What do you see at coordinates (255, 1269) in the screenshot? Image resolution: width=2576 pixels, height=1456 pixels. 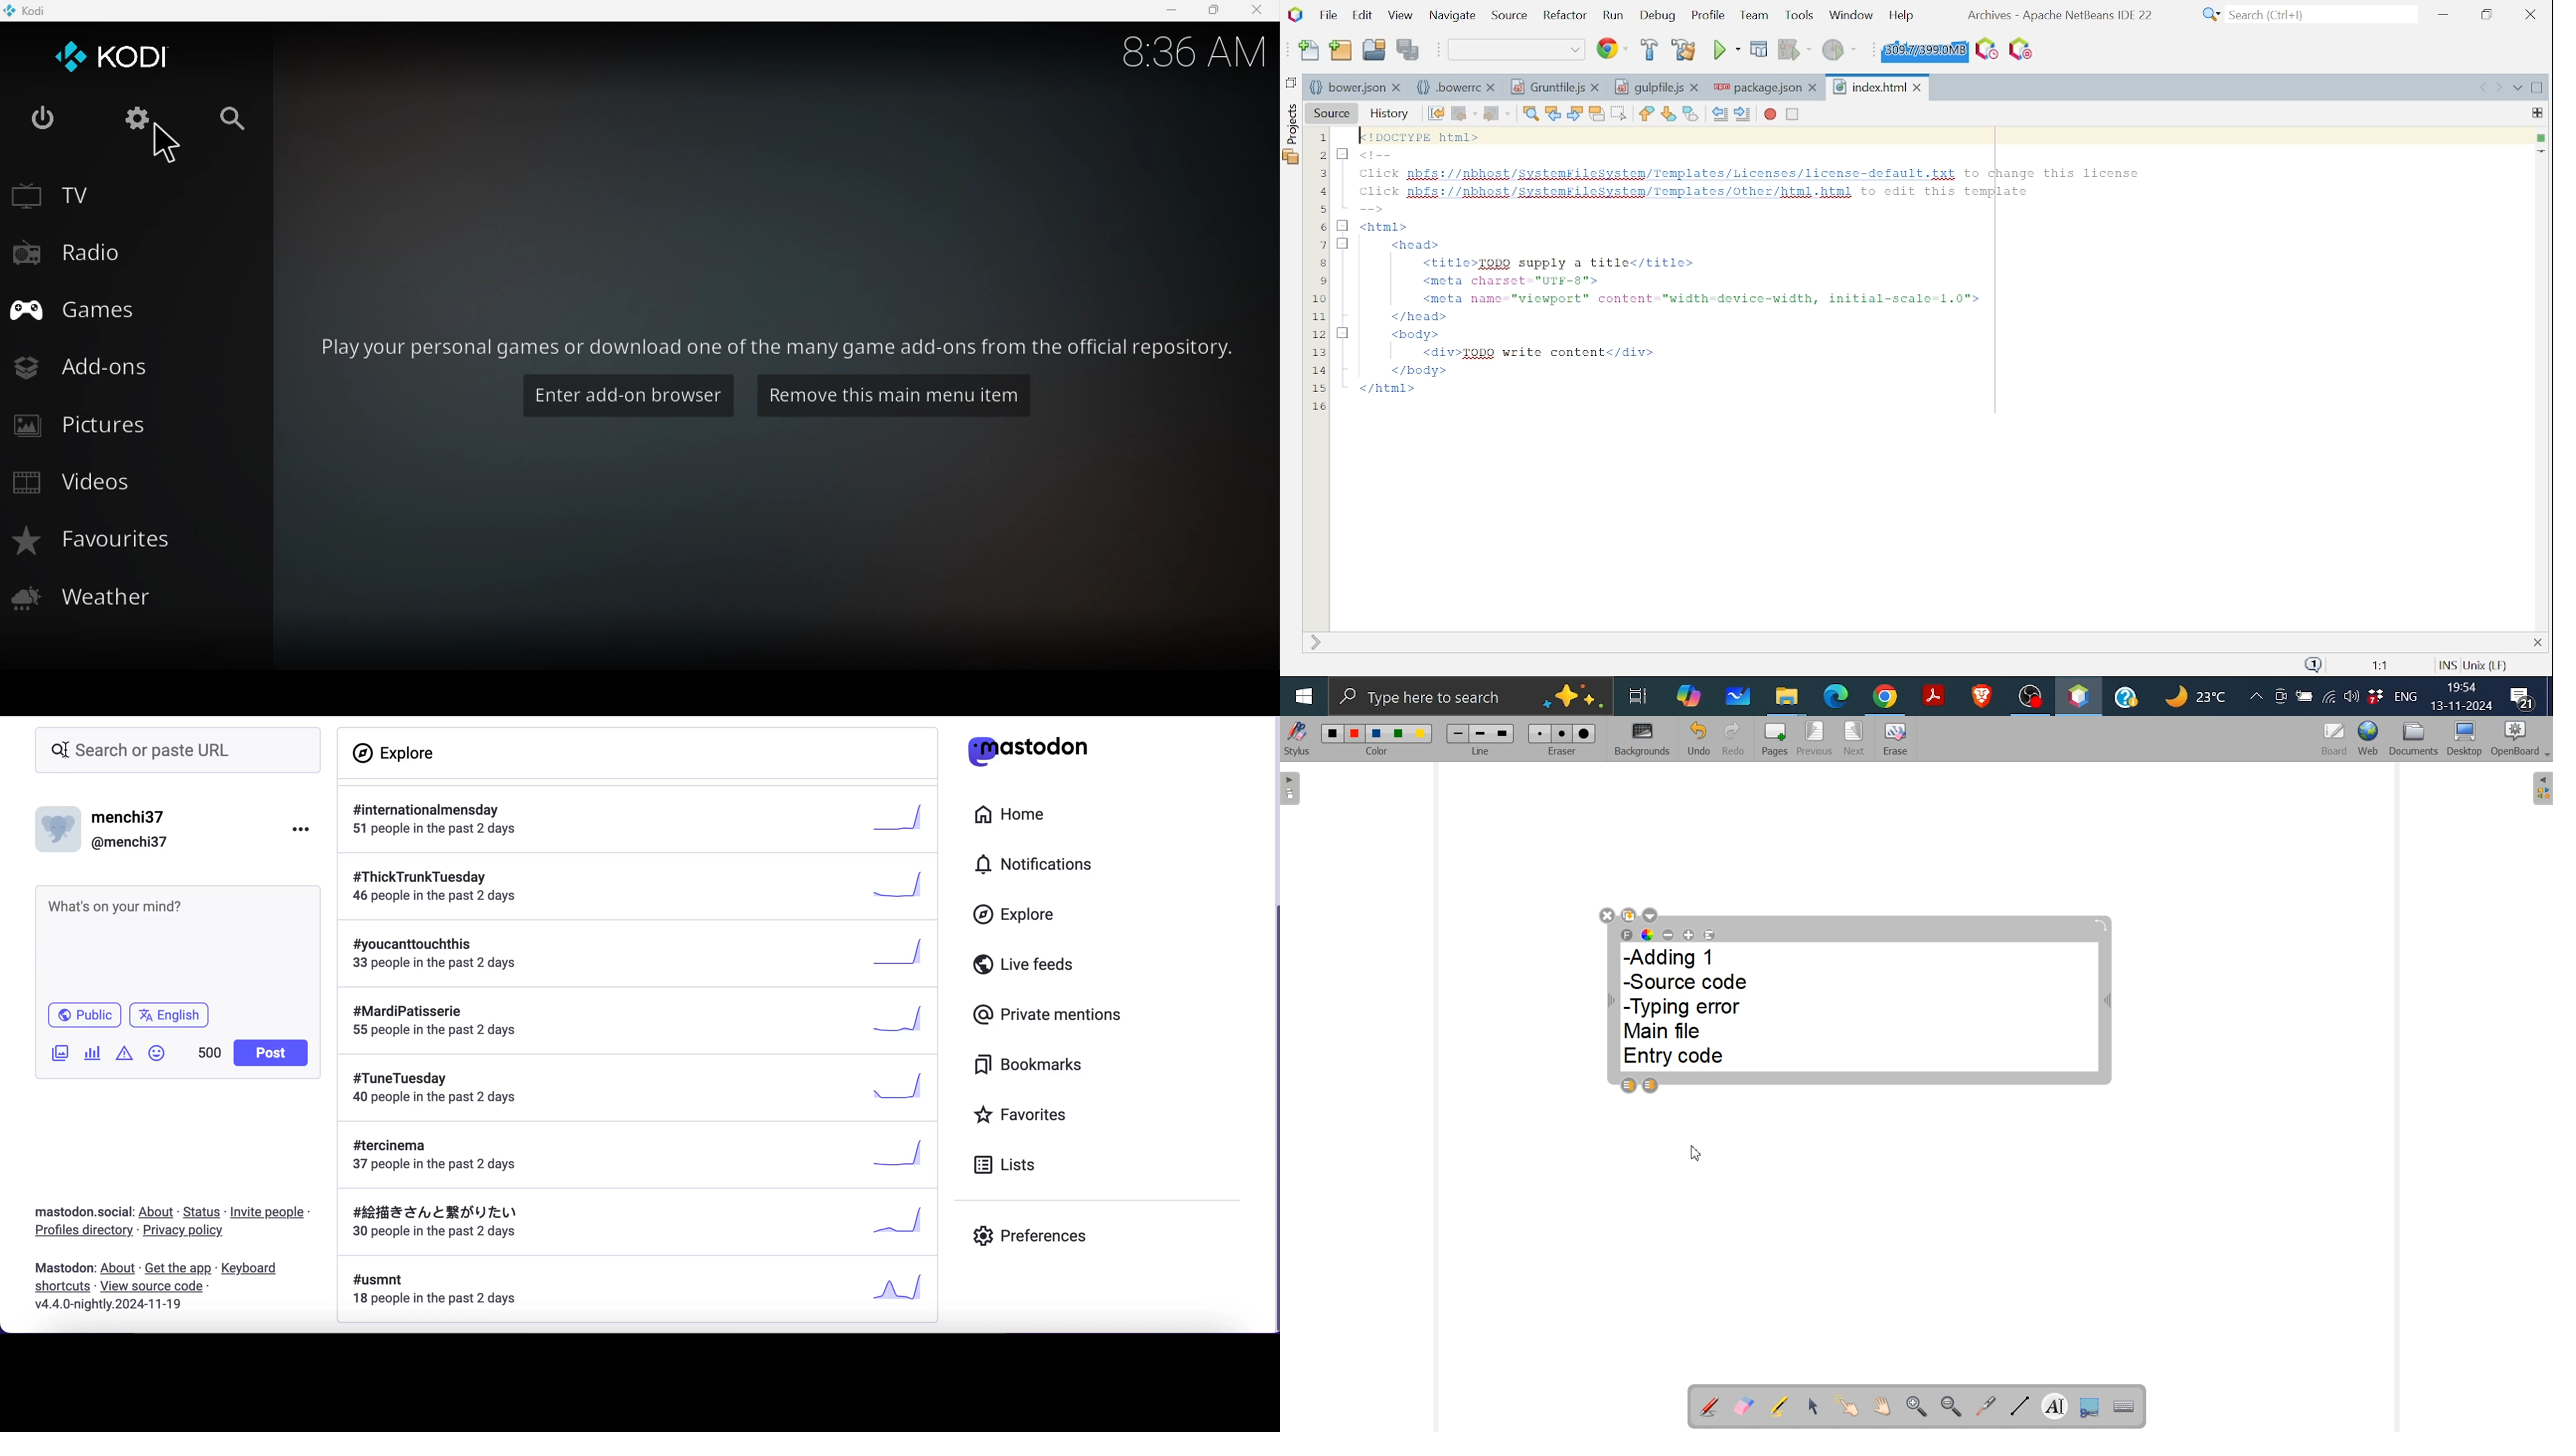 I see `keyboard` at bounding box center [255, 1269].